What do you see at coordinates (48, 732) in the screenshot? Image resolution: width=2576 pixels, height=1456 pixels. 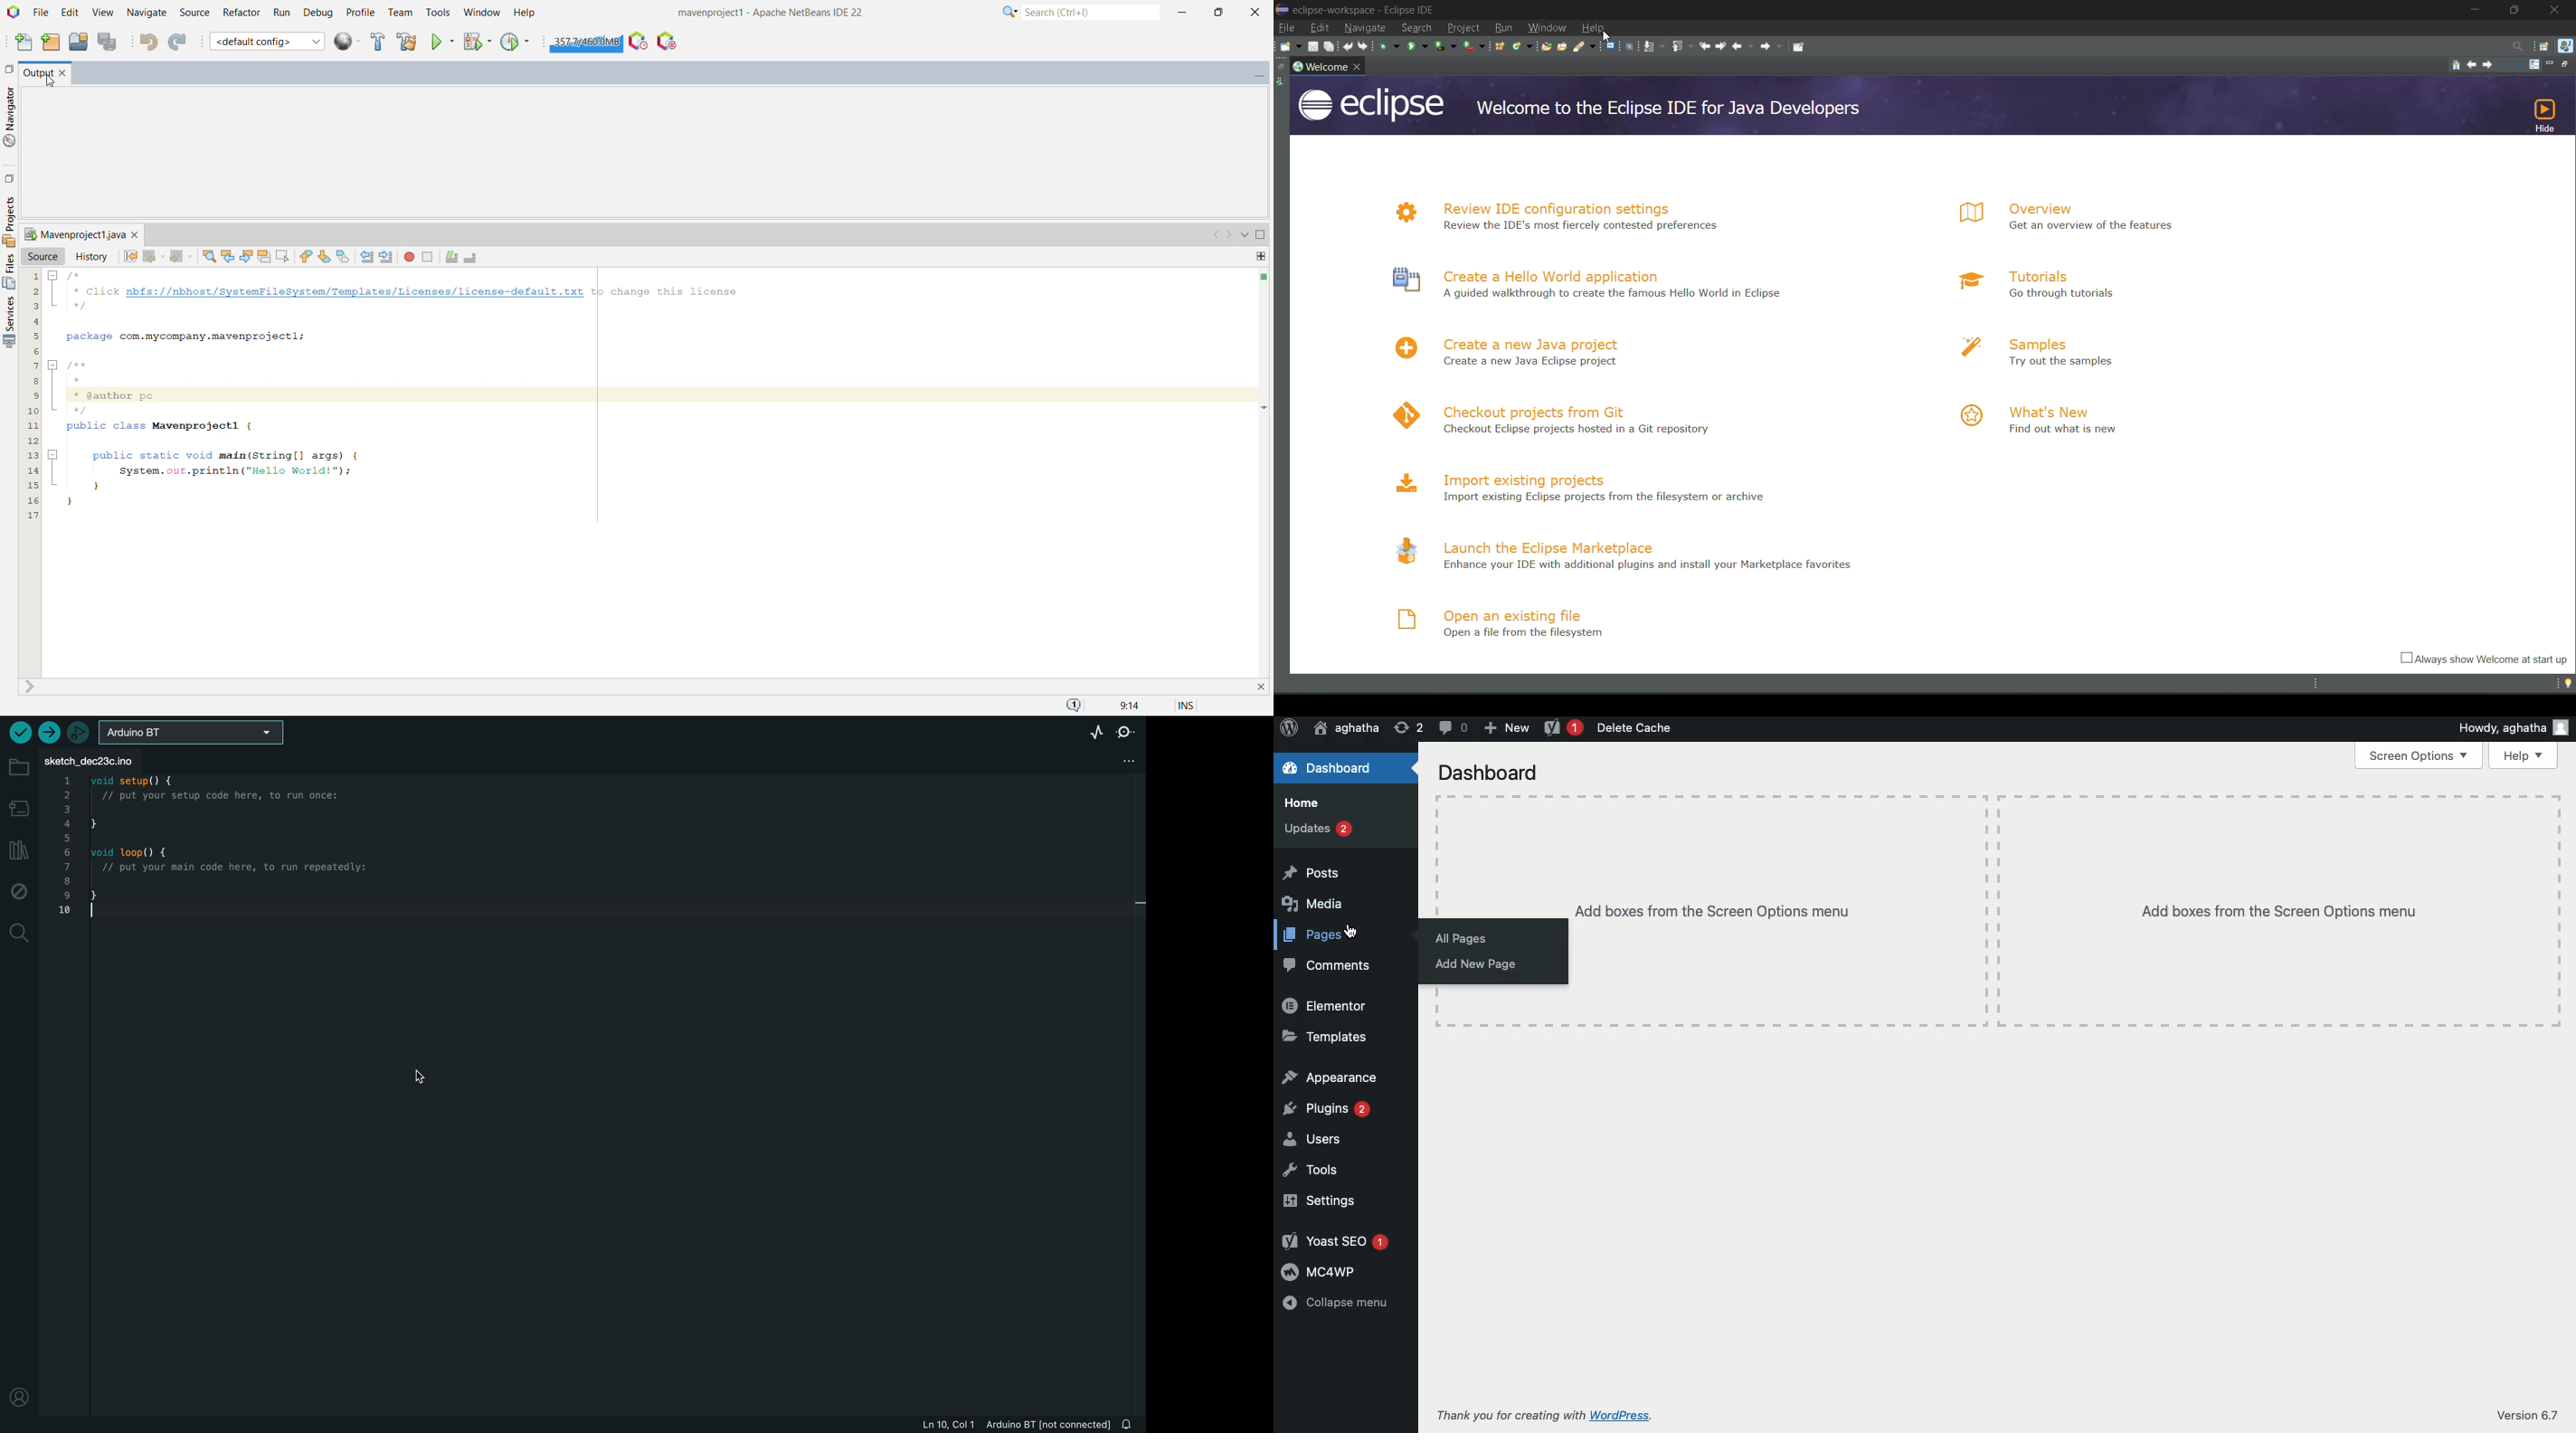 I see `upload` at bounding box center [48, 732].